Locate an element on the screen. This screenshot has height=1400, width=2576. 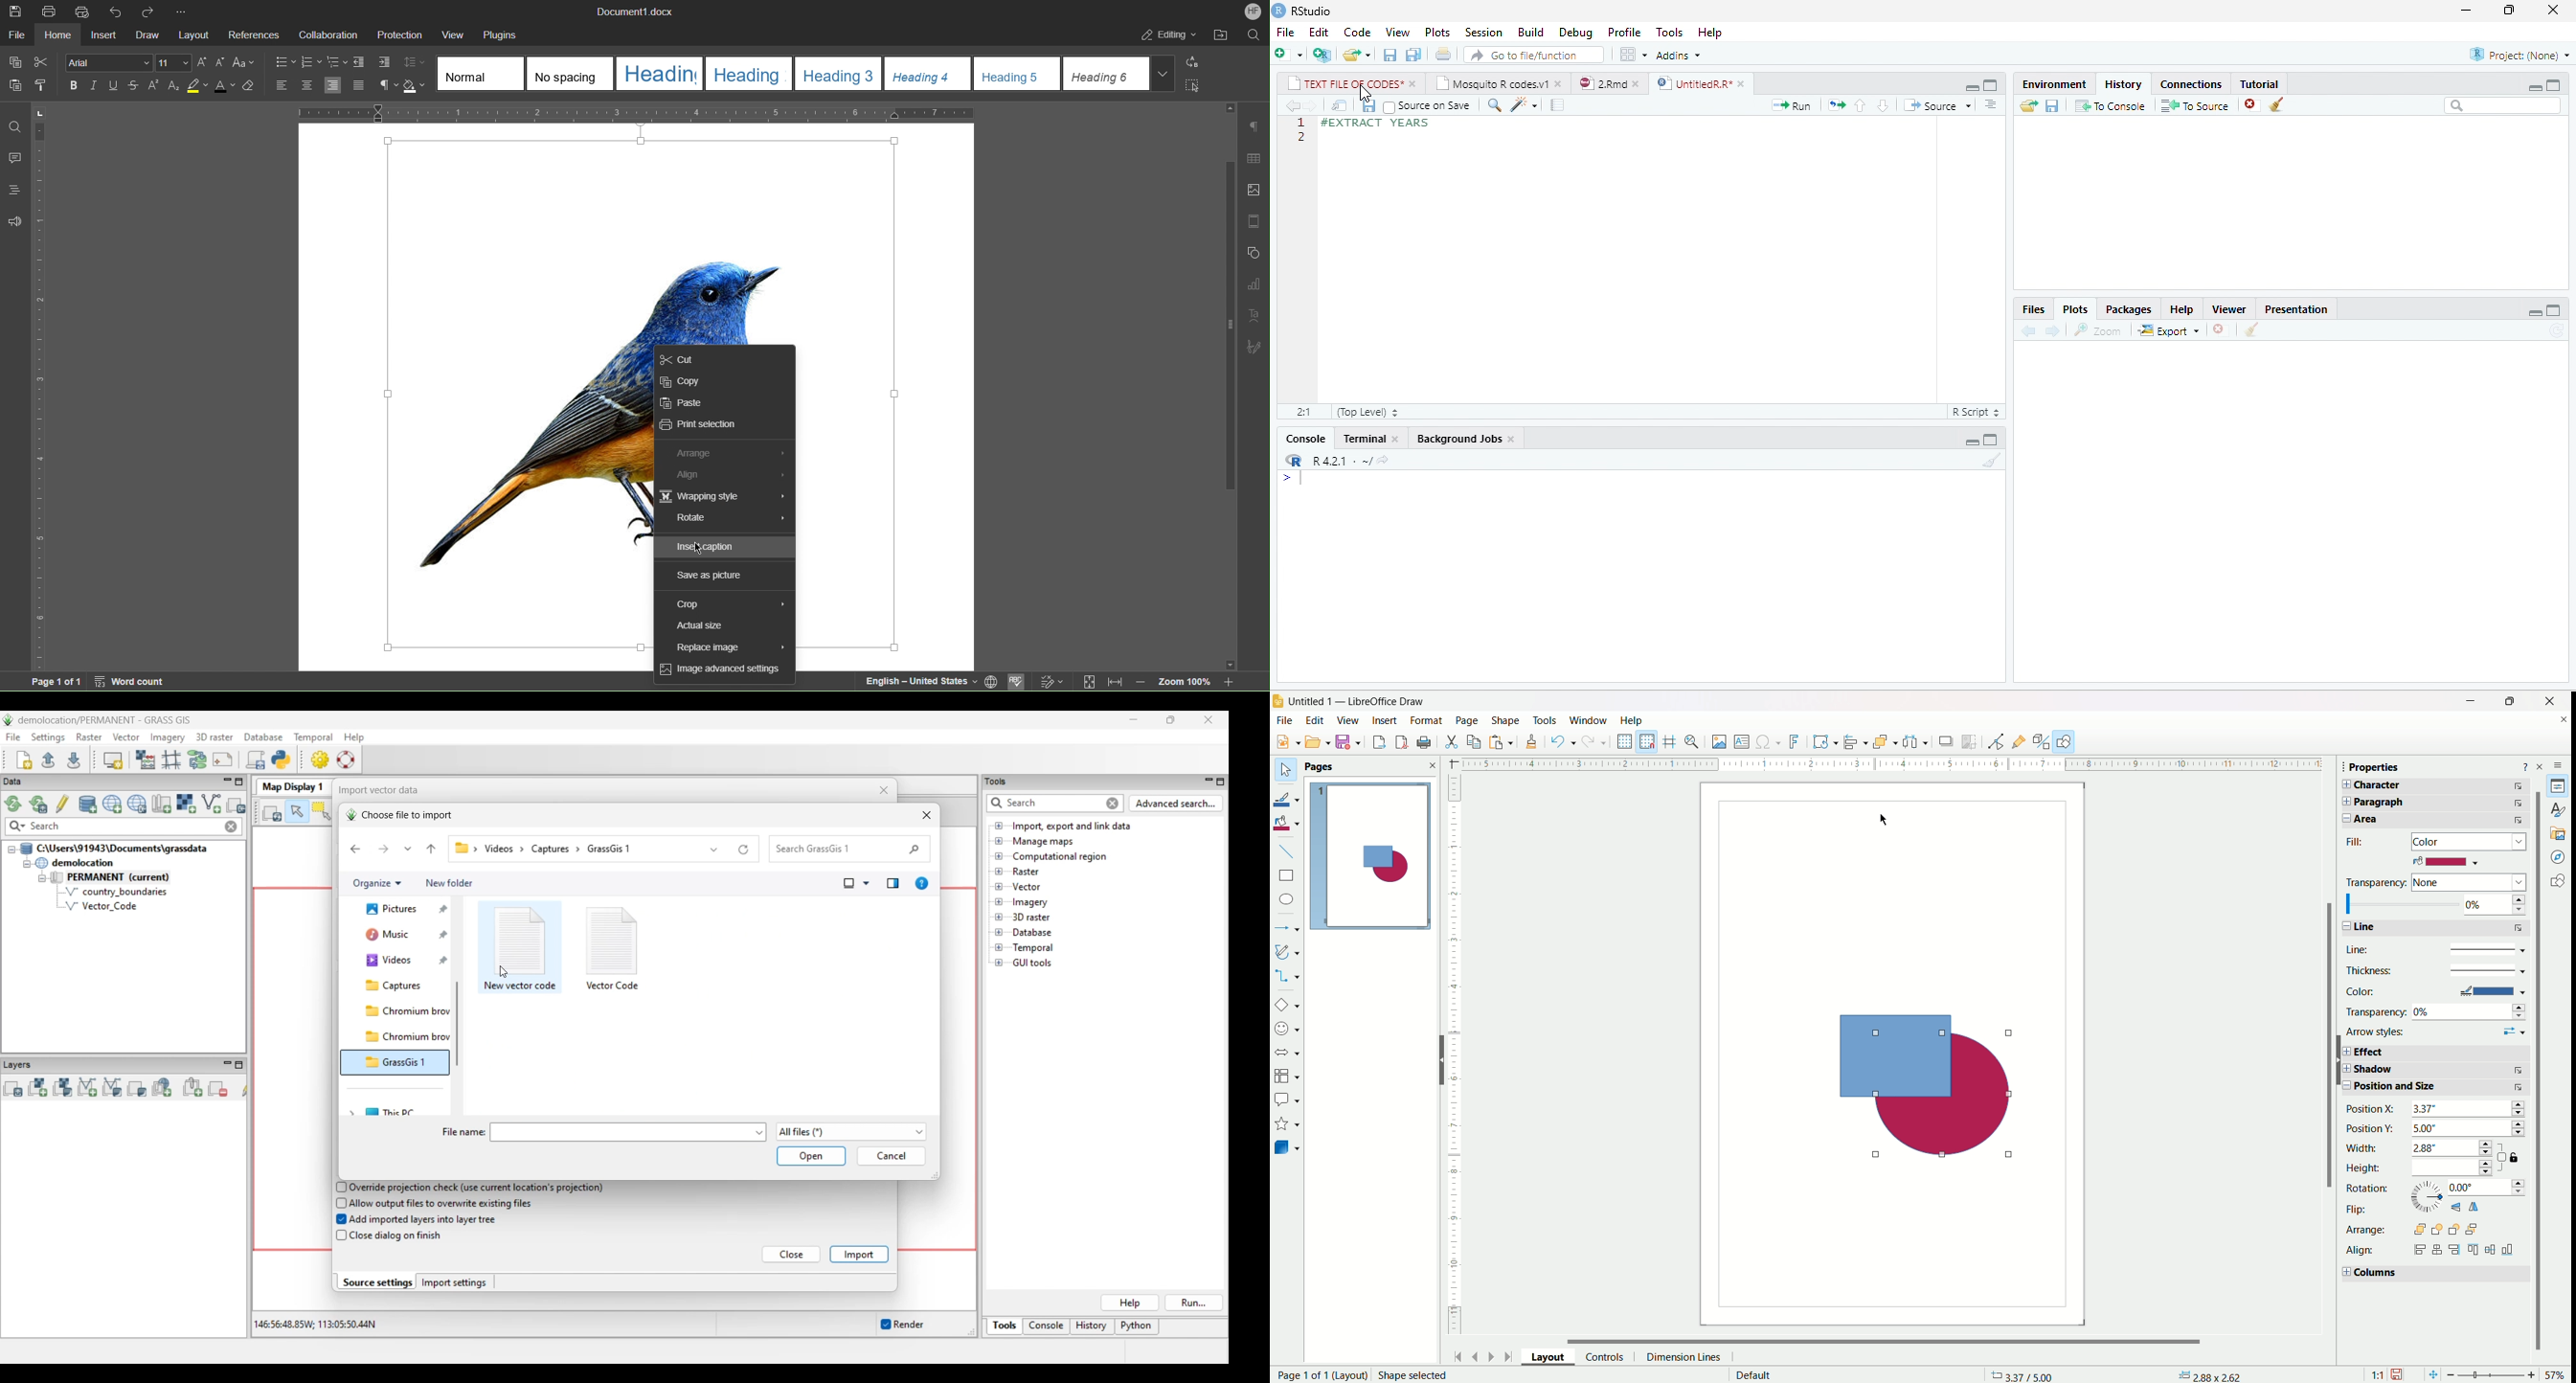
Source is located at coordinates (1938, 105).